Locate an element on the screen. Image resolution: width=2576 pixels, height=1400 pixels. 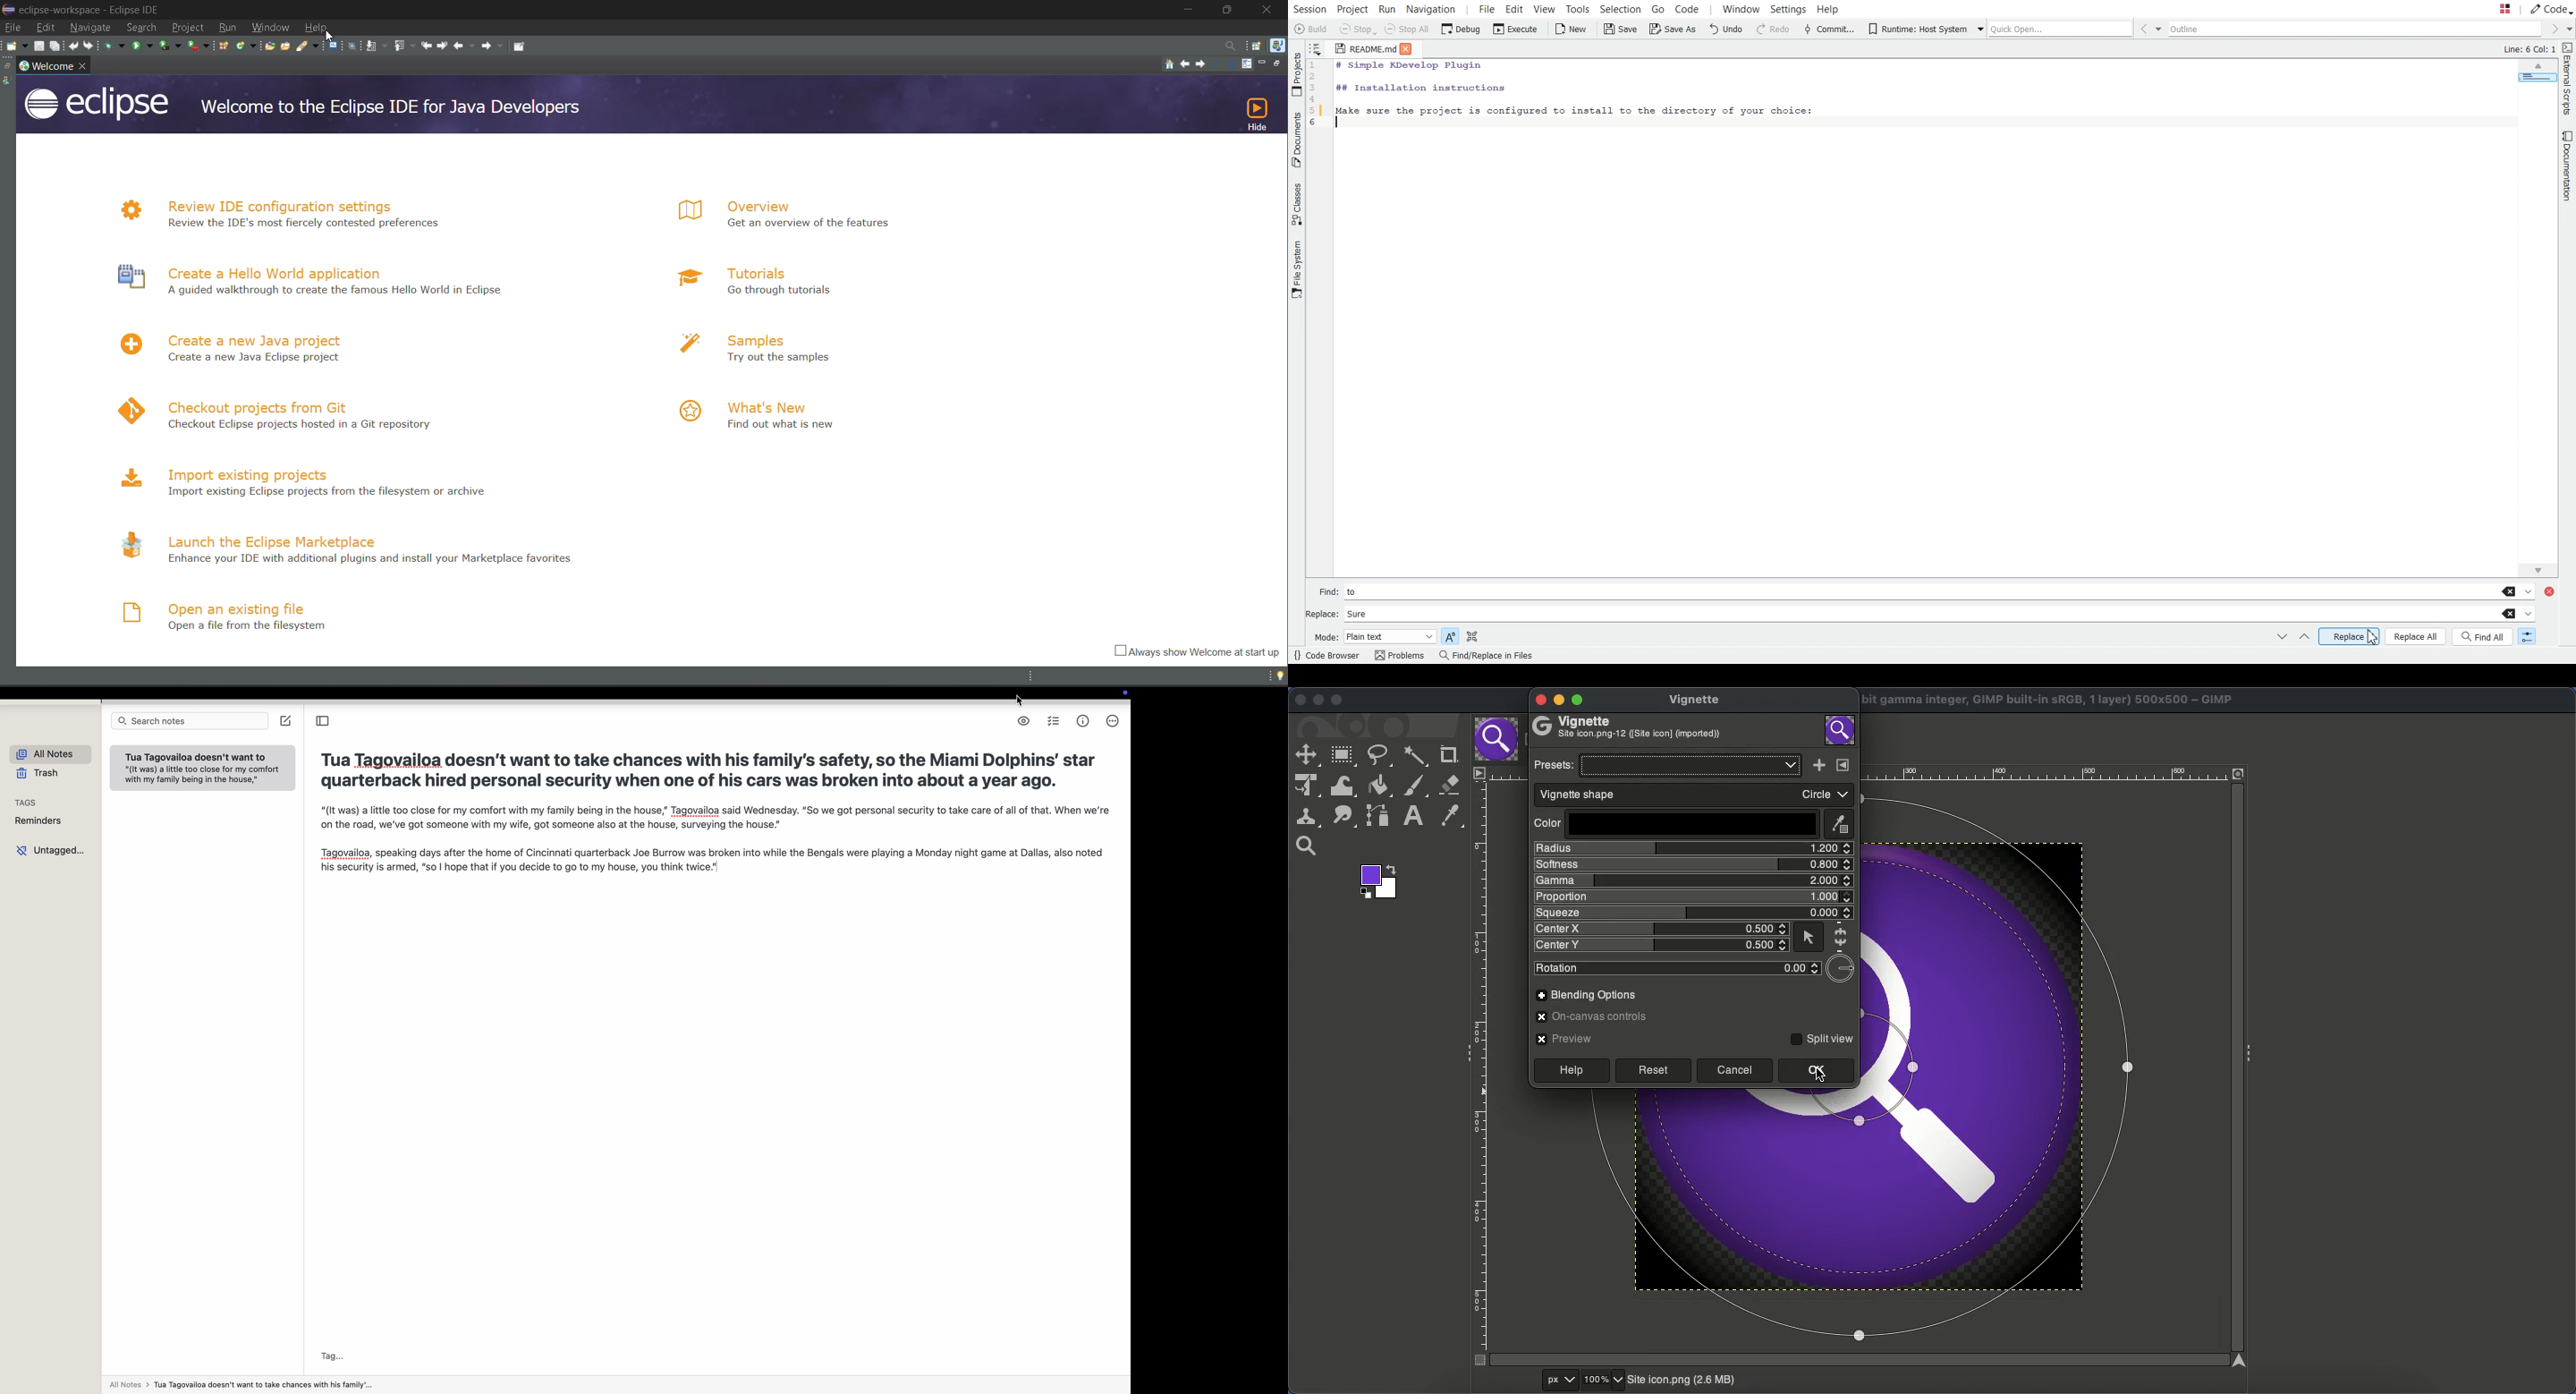
previous edit location is located at coordinates (427, 46).